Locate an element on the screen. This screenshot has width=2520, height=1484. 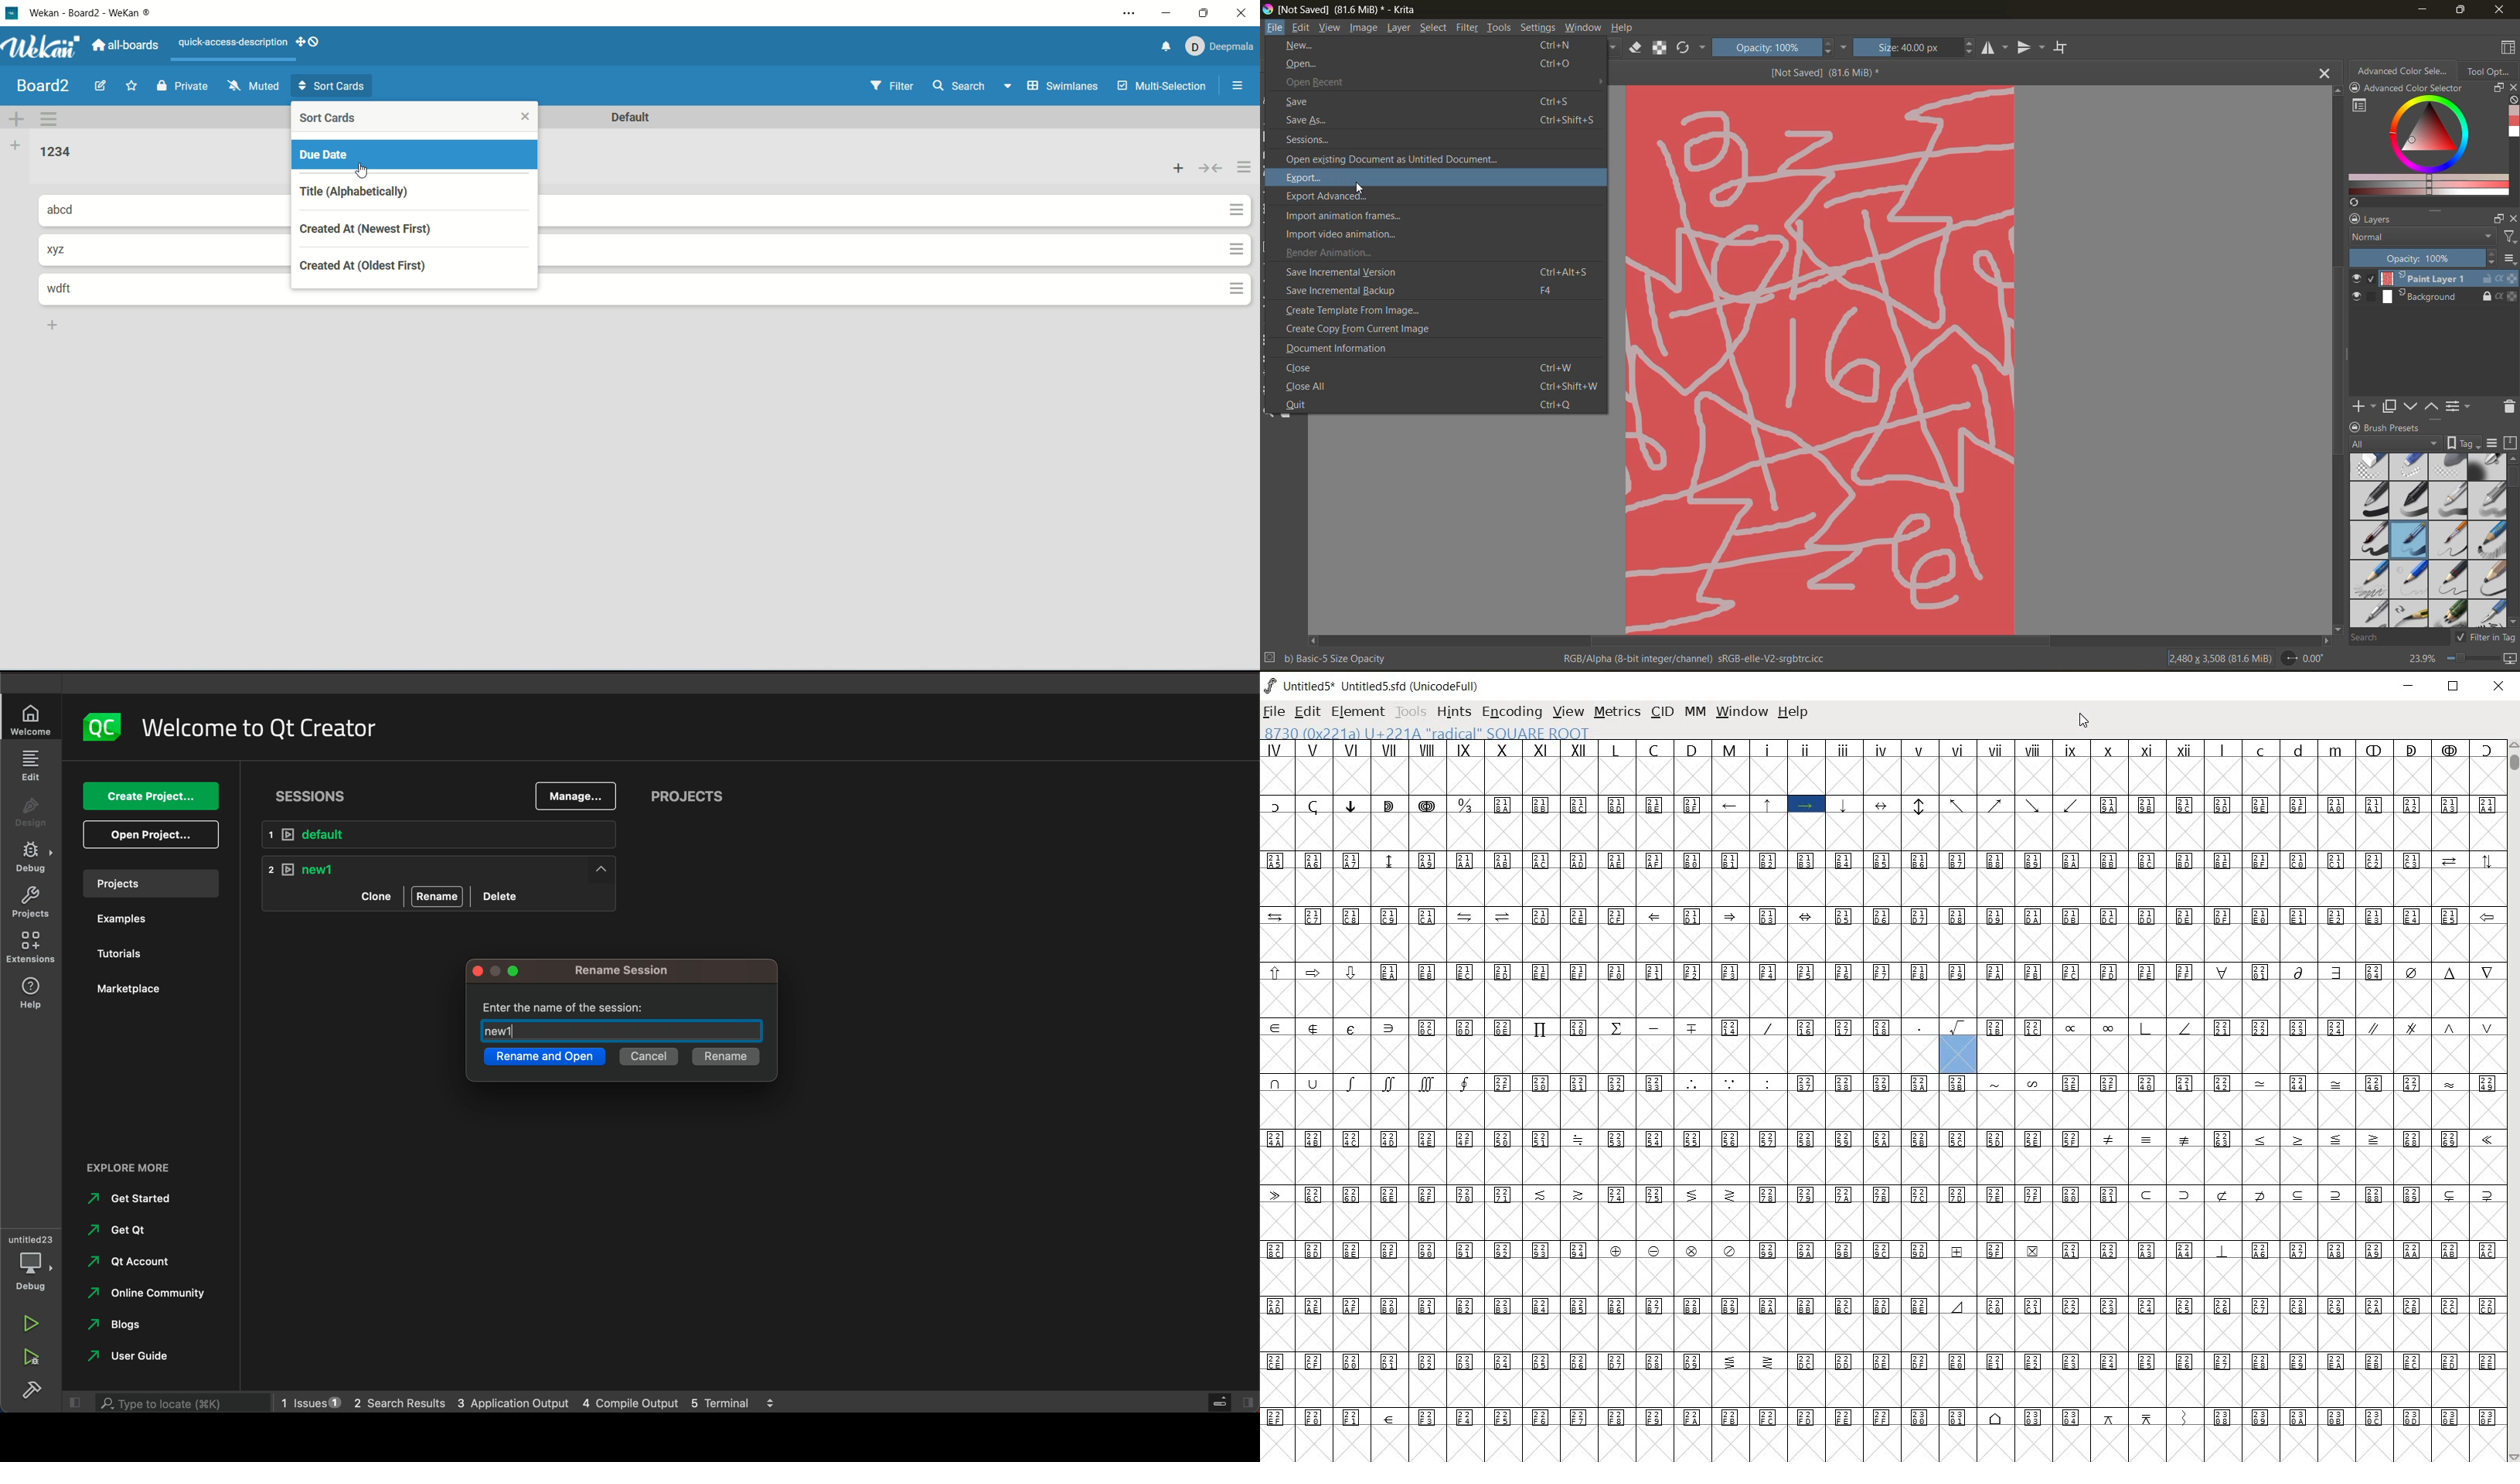
Advanced color selector is located at coordinates (2512, 123).